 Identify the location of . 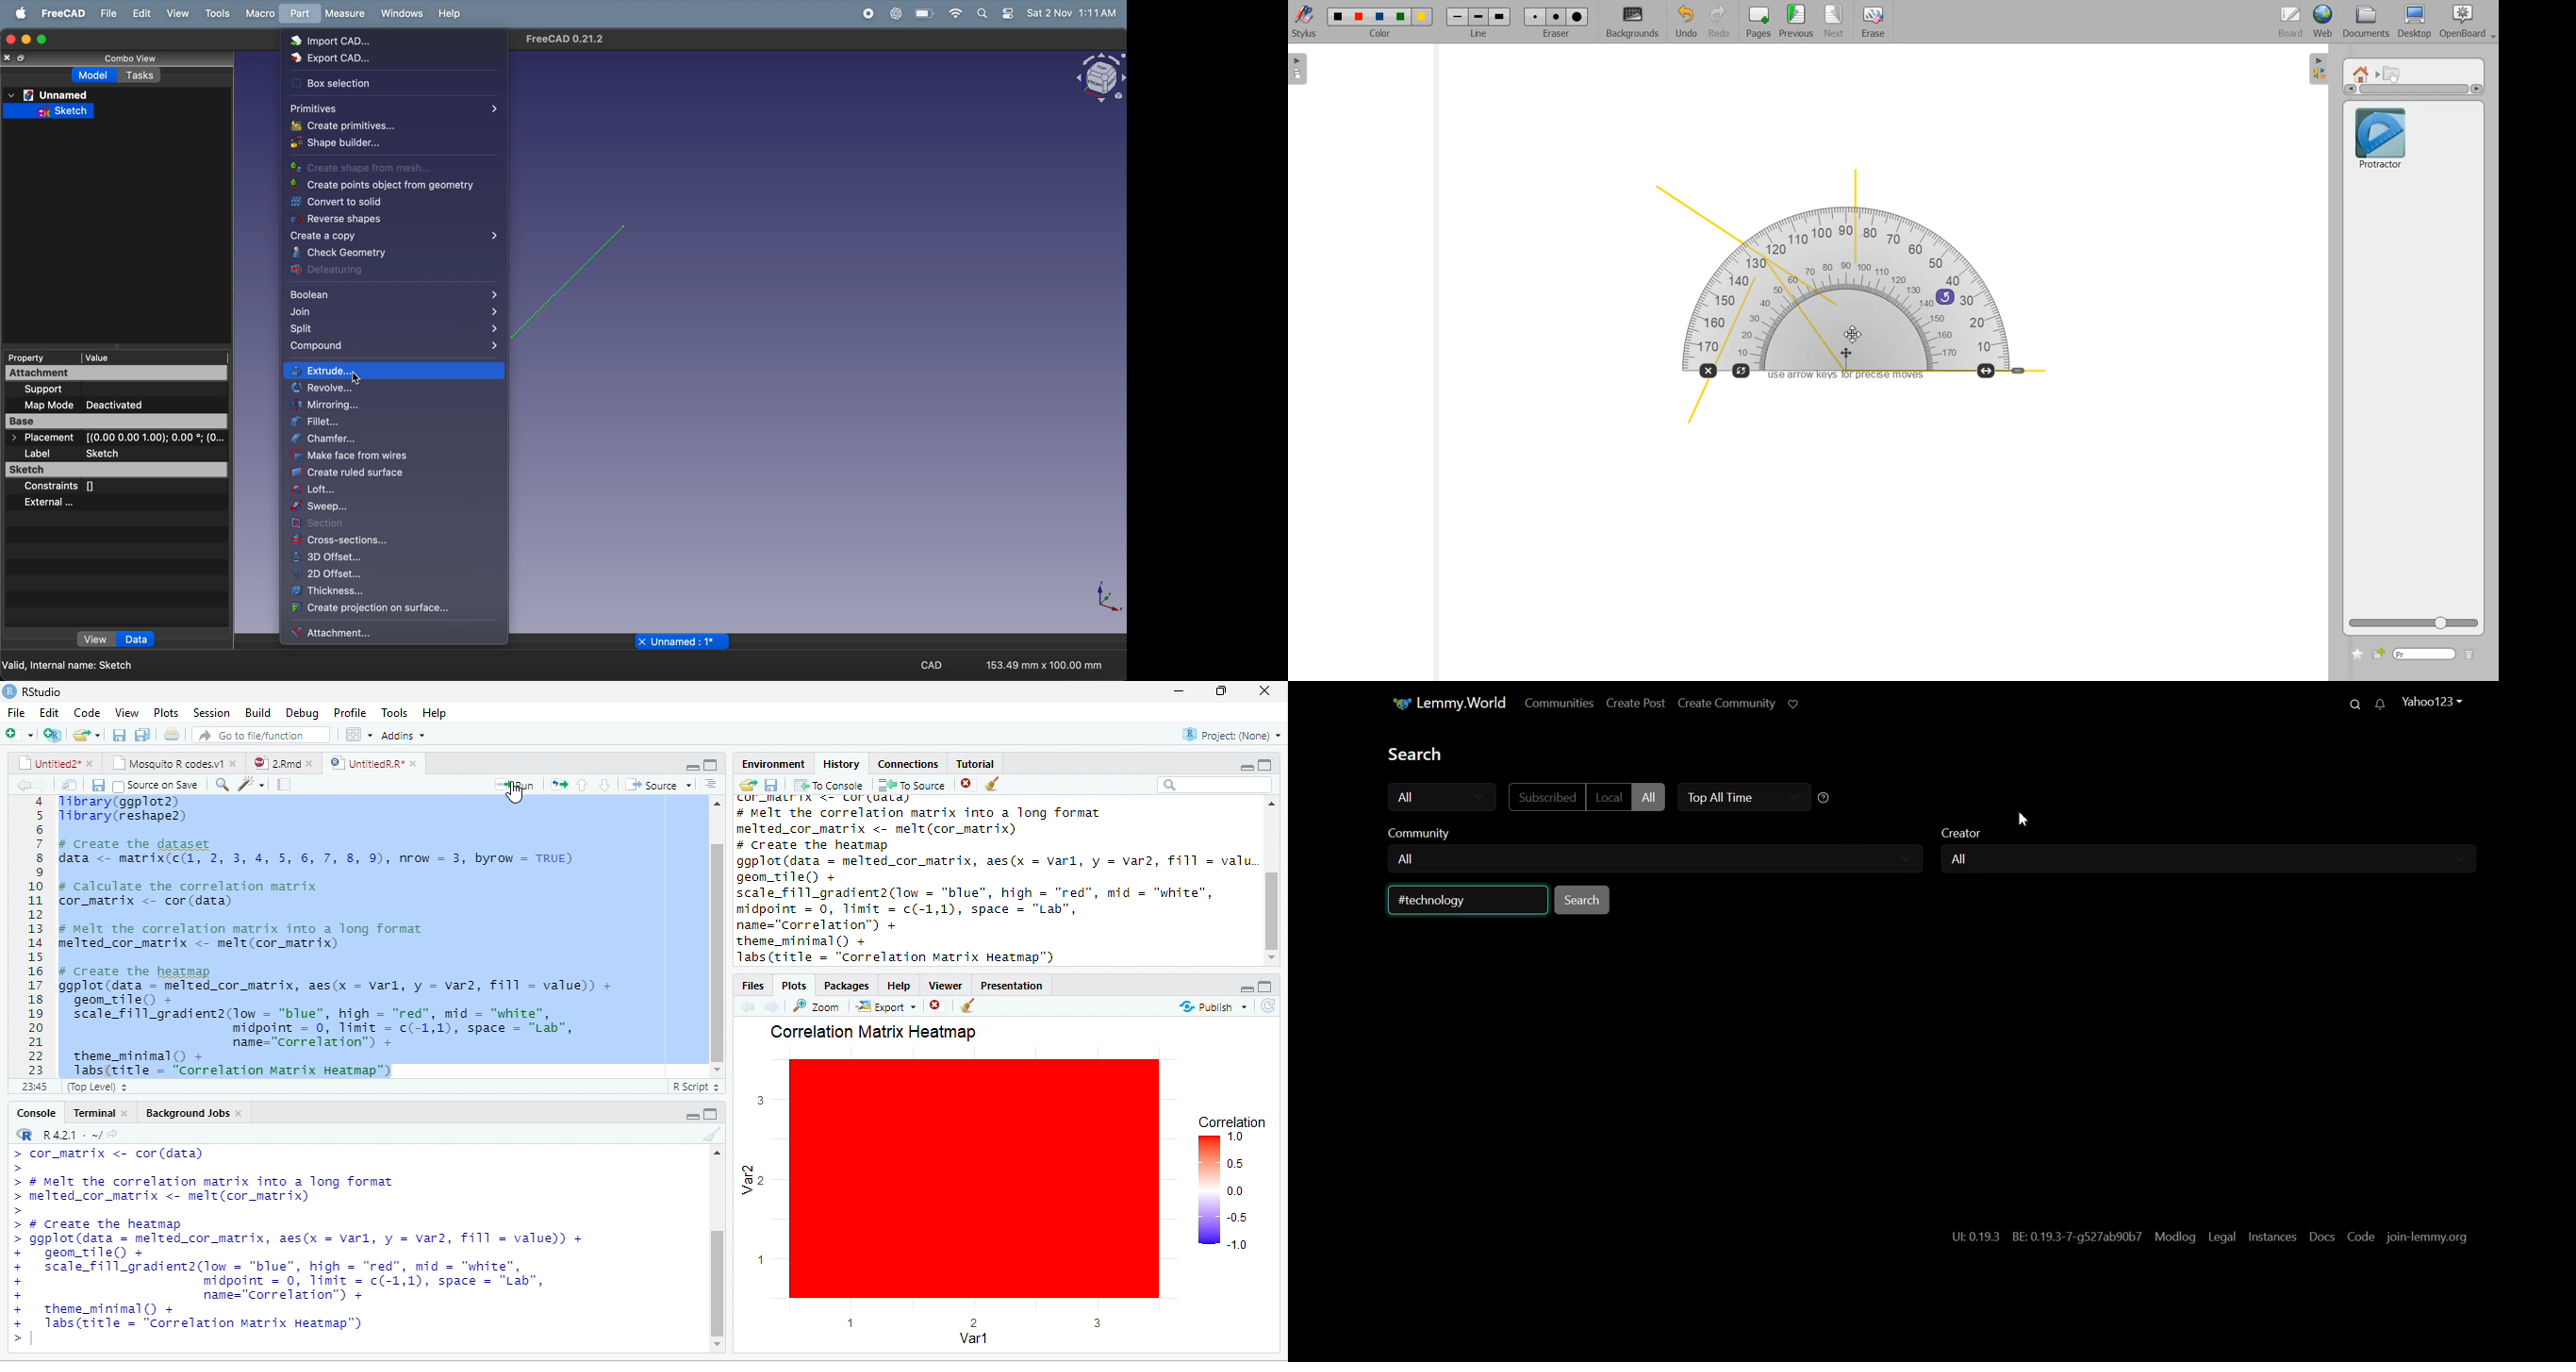
(144, 733).